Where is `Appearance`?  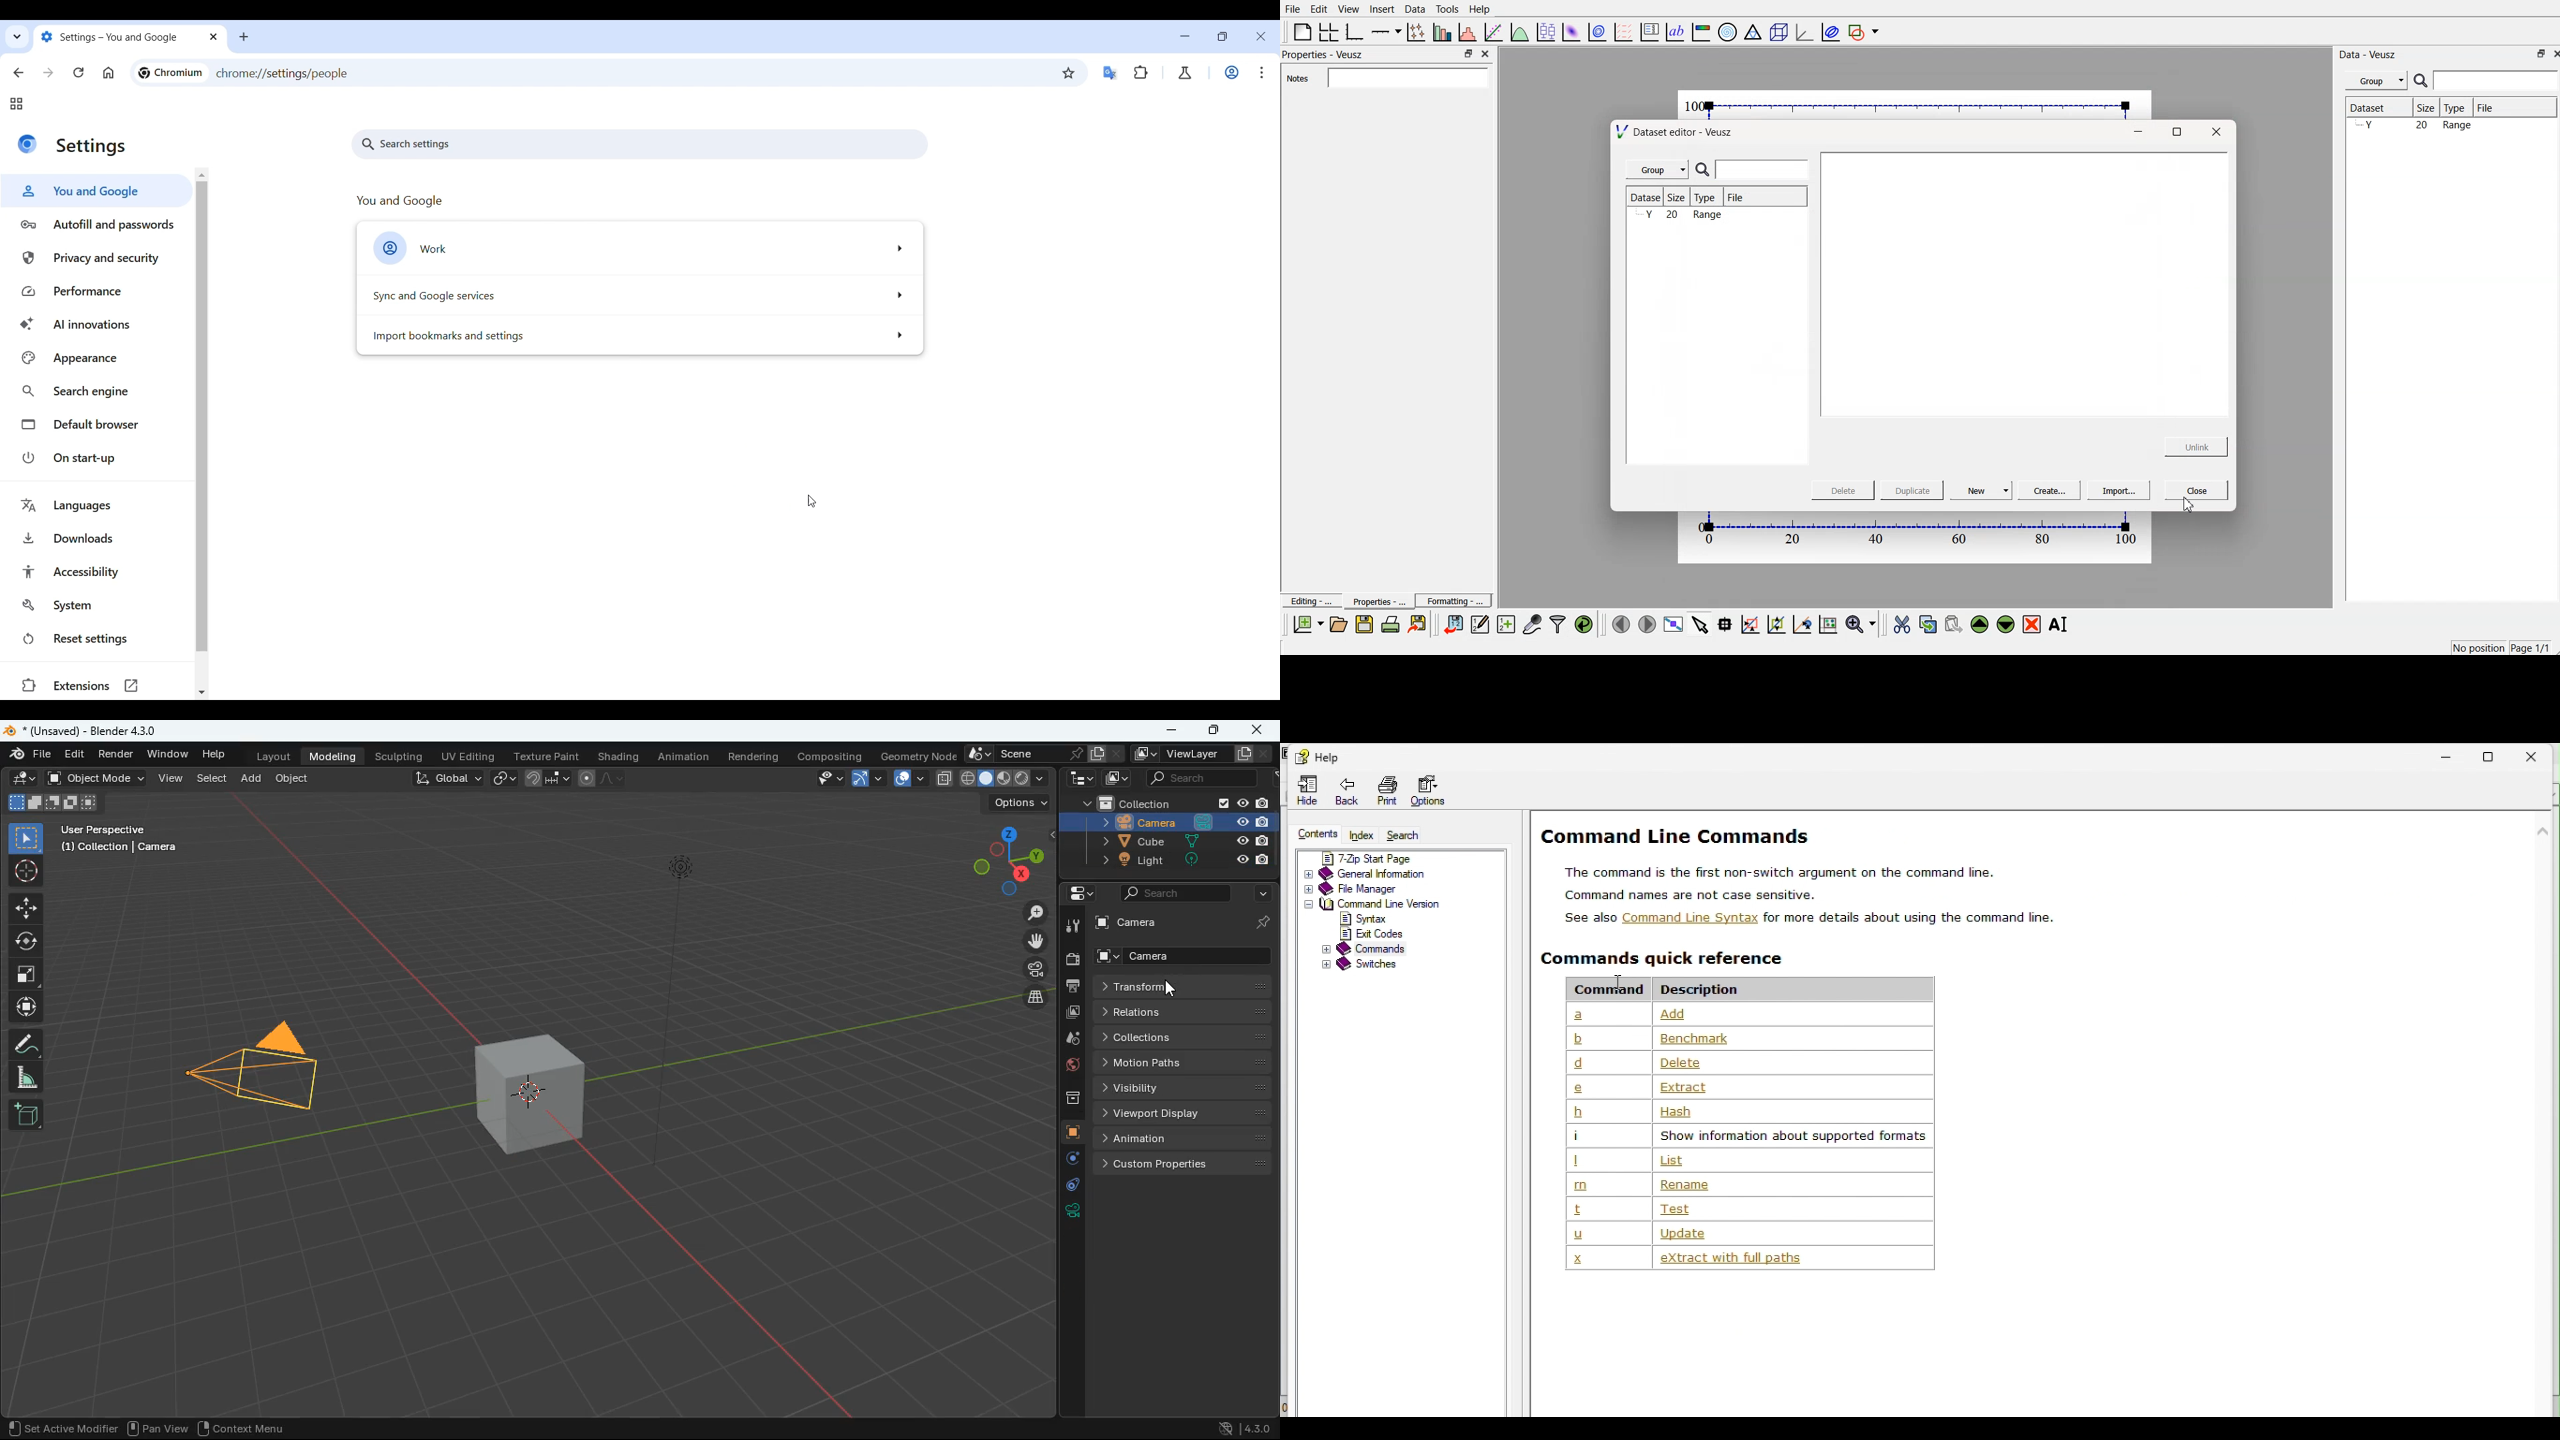 Appearance is located at coordinates (99, 358).